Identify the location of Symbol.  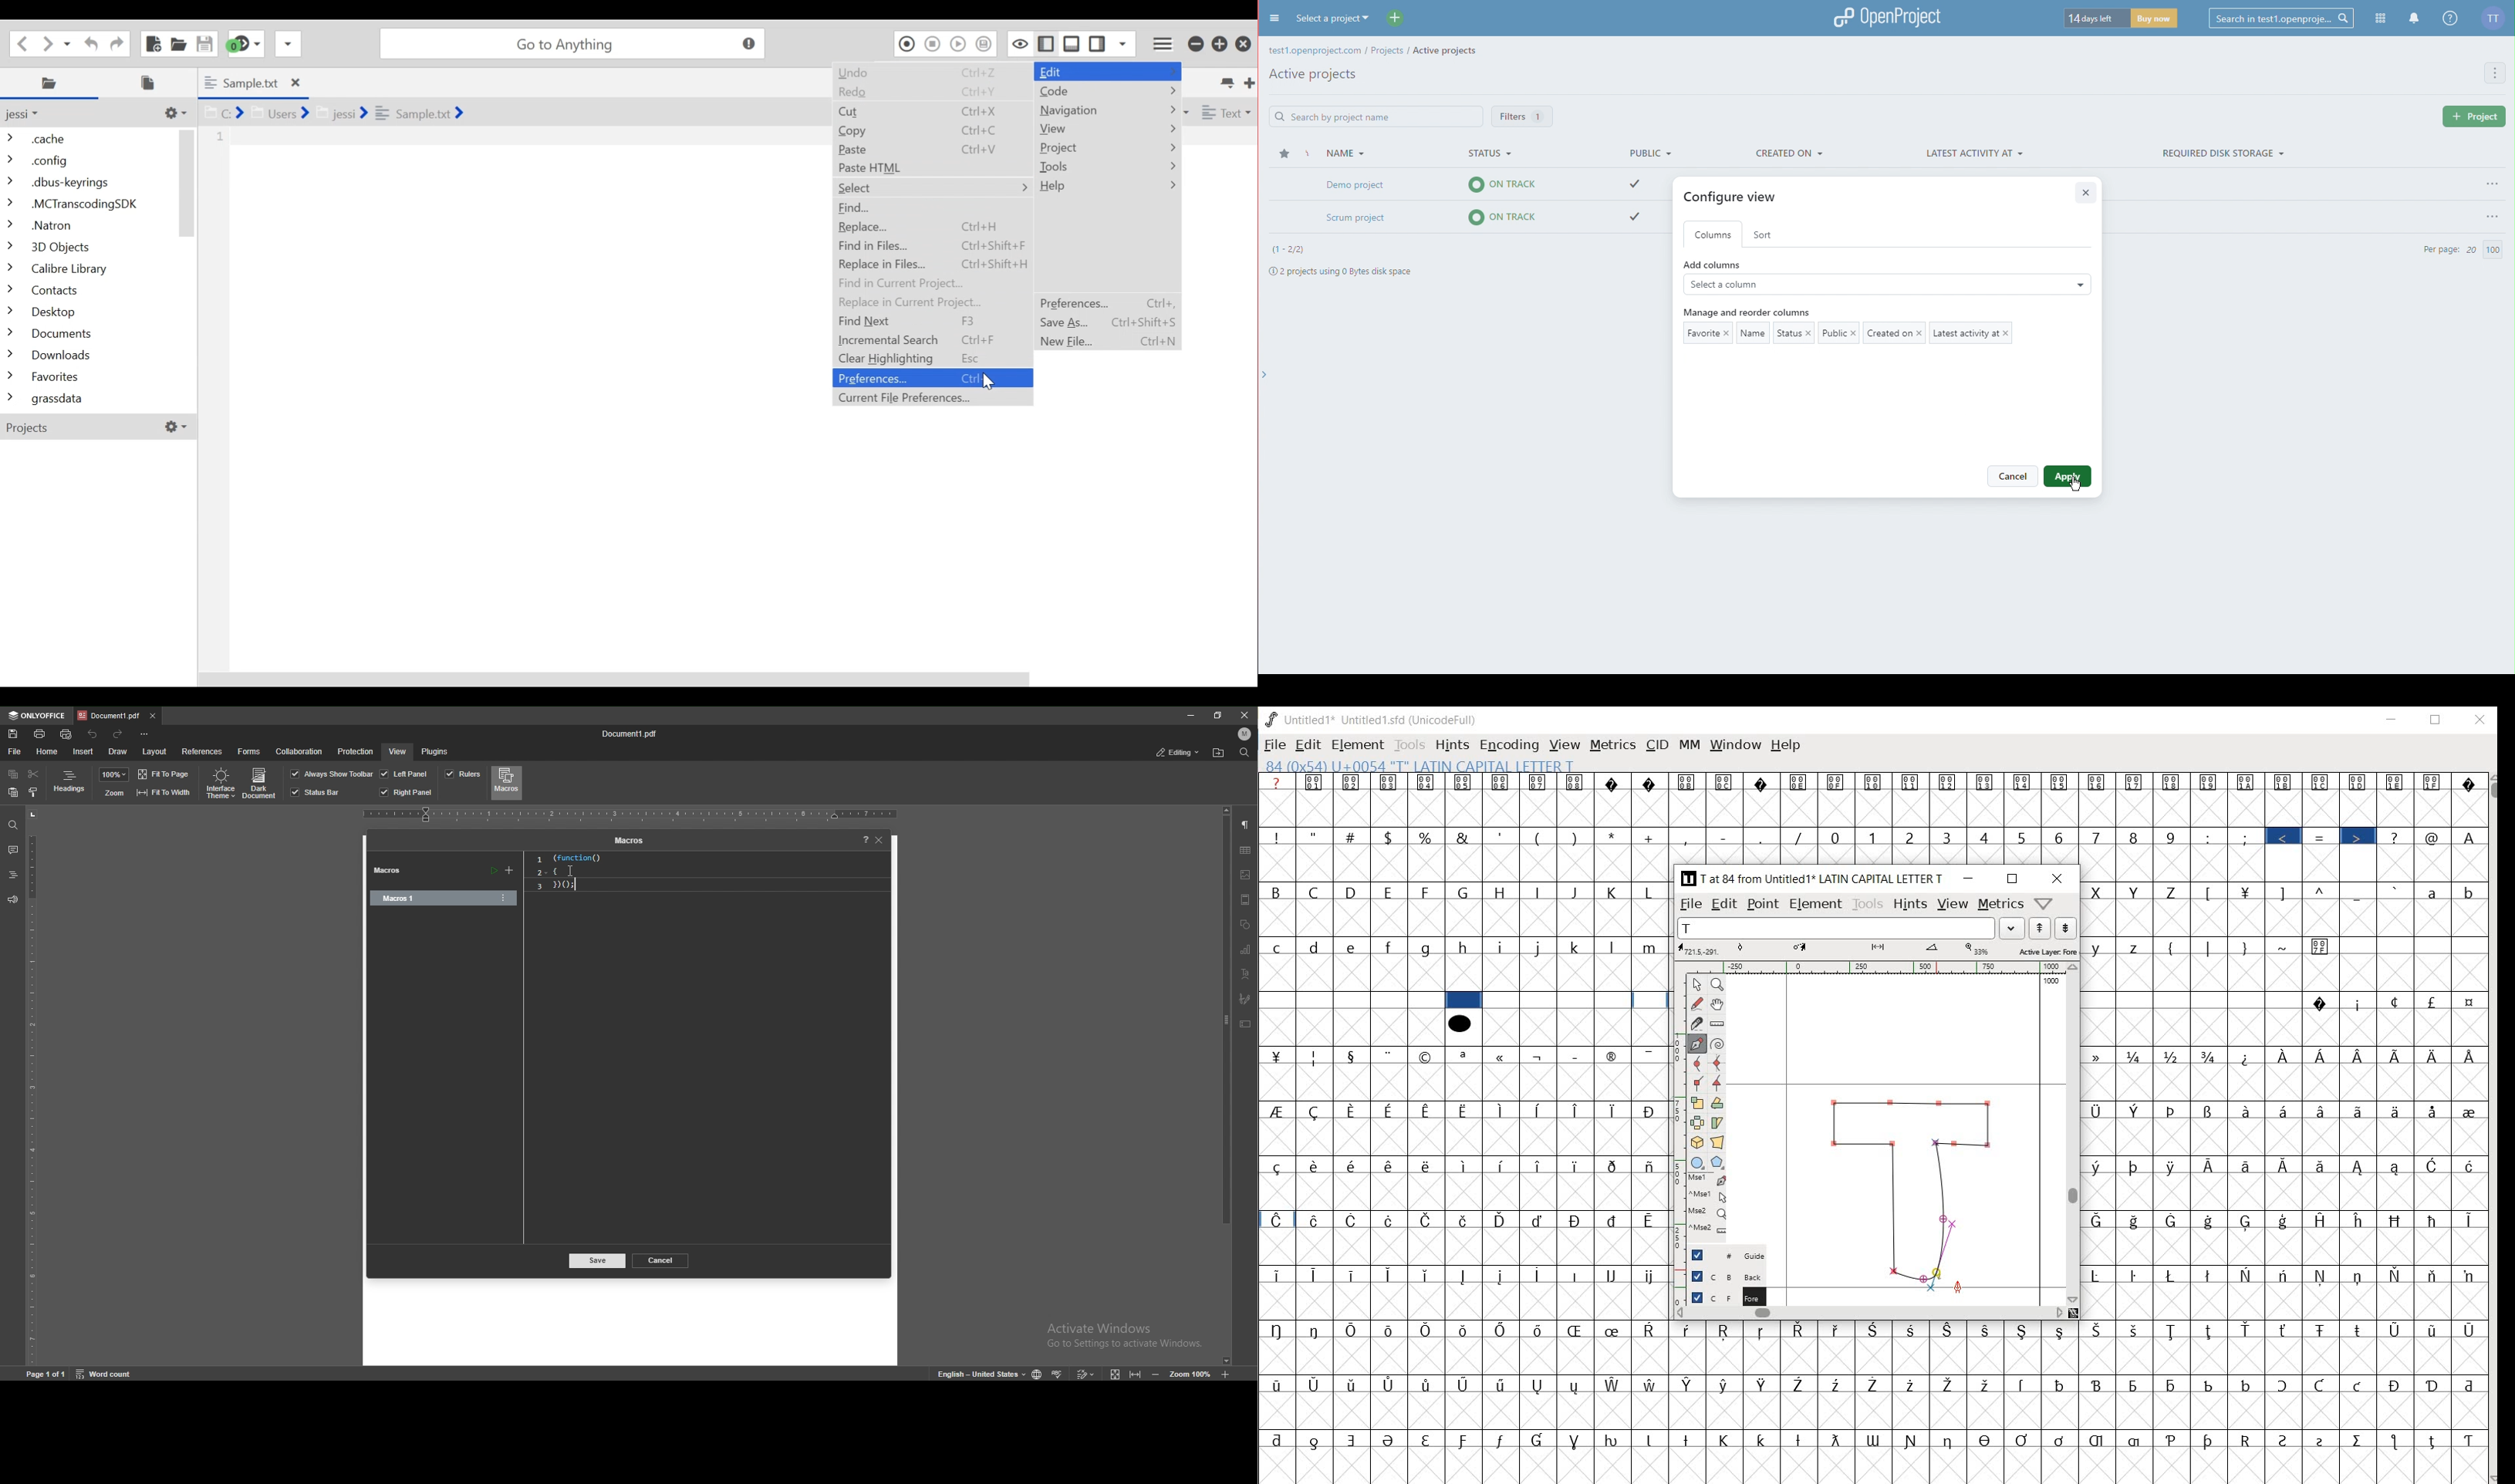
(2324, 1057).